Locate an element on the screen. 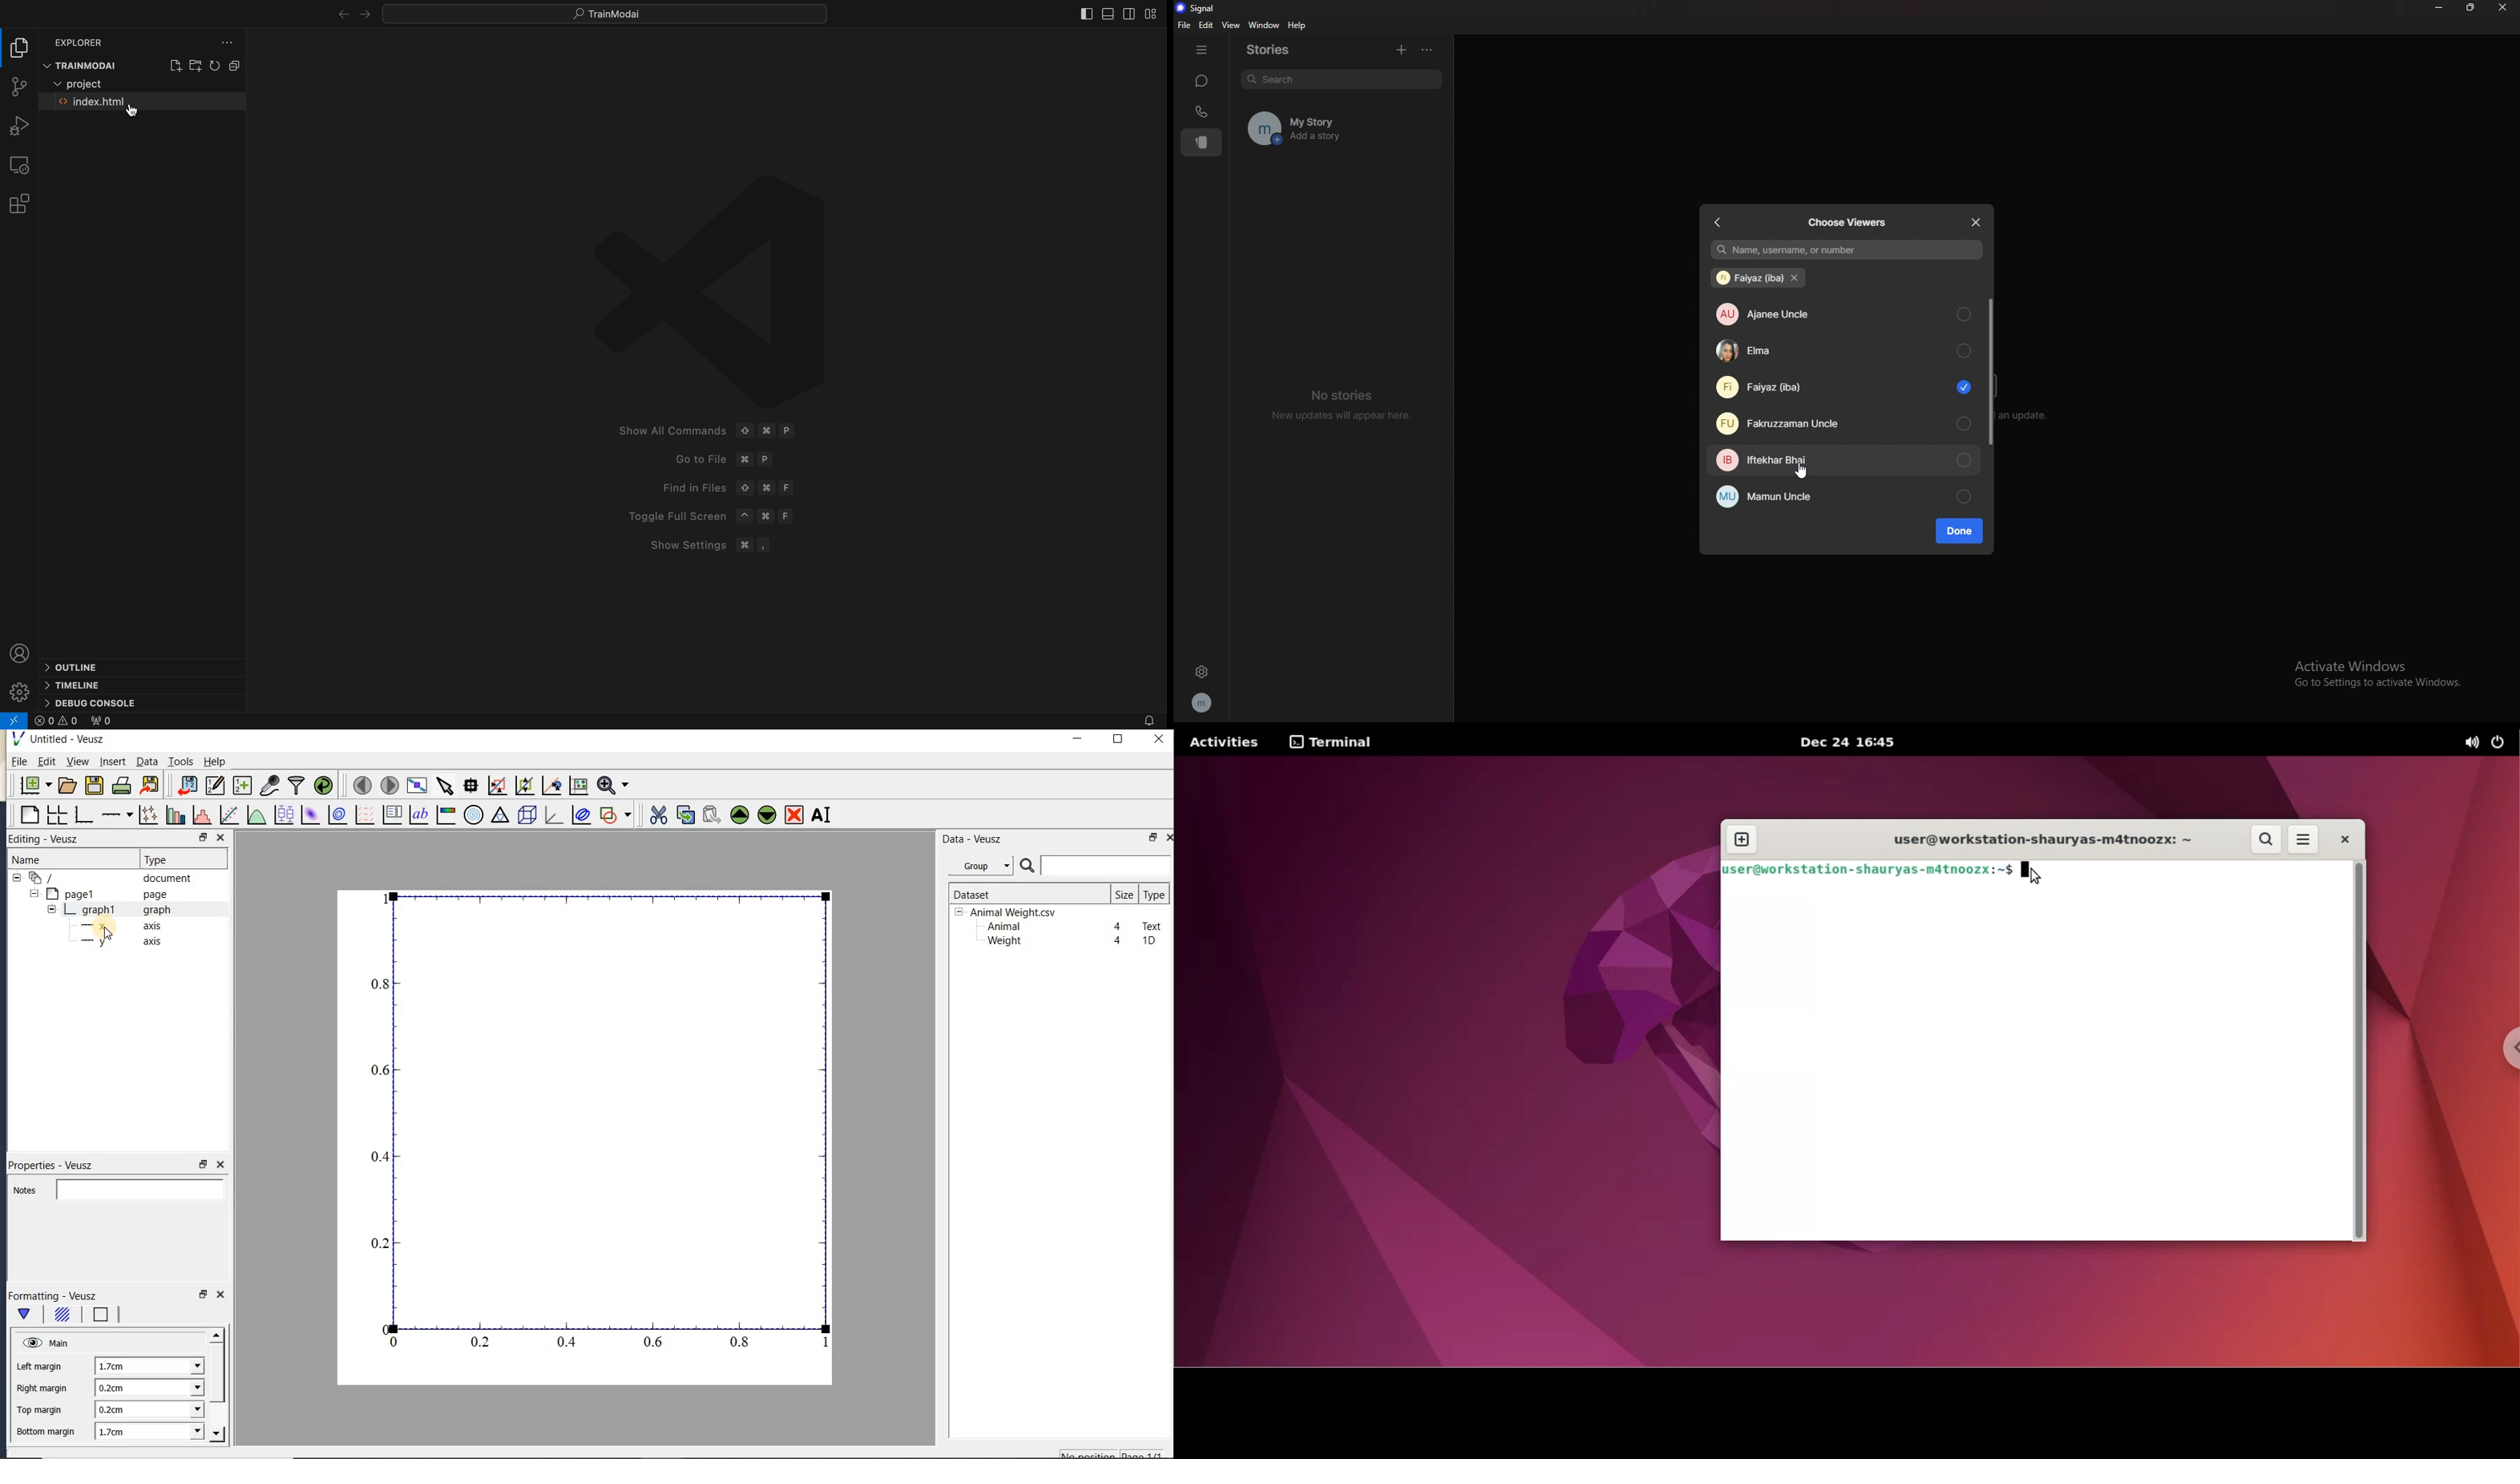 This screenshot has height=1484, width=2520. cursor is located at coordinates (132, 112).